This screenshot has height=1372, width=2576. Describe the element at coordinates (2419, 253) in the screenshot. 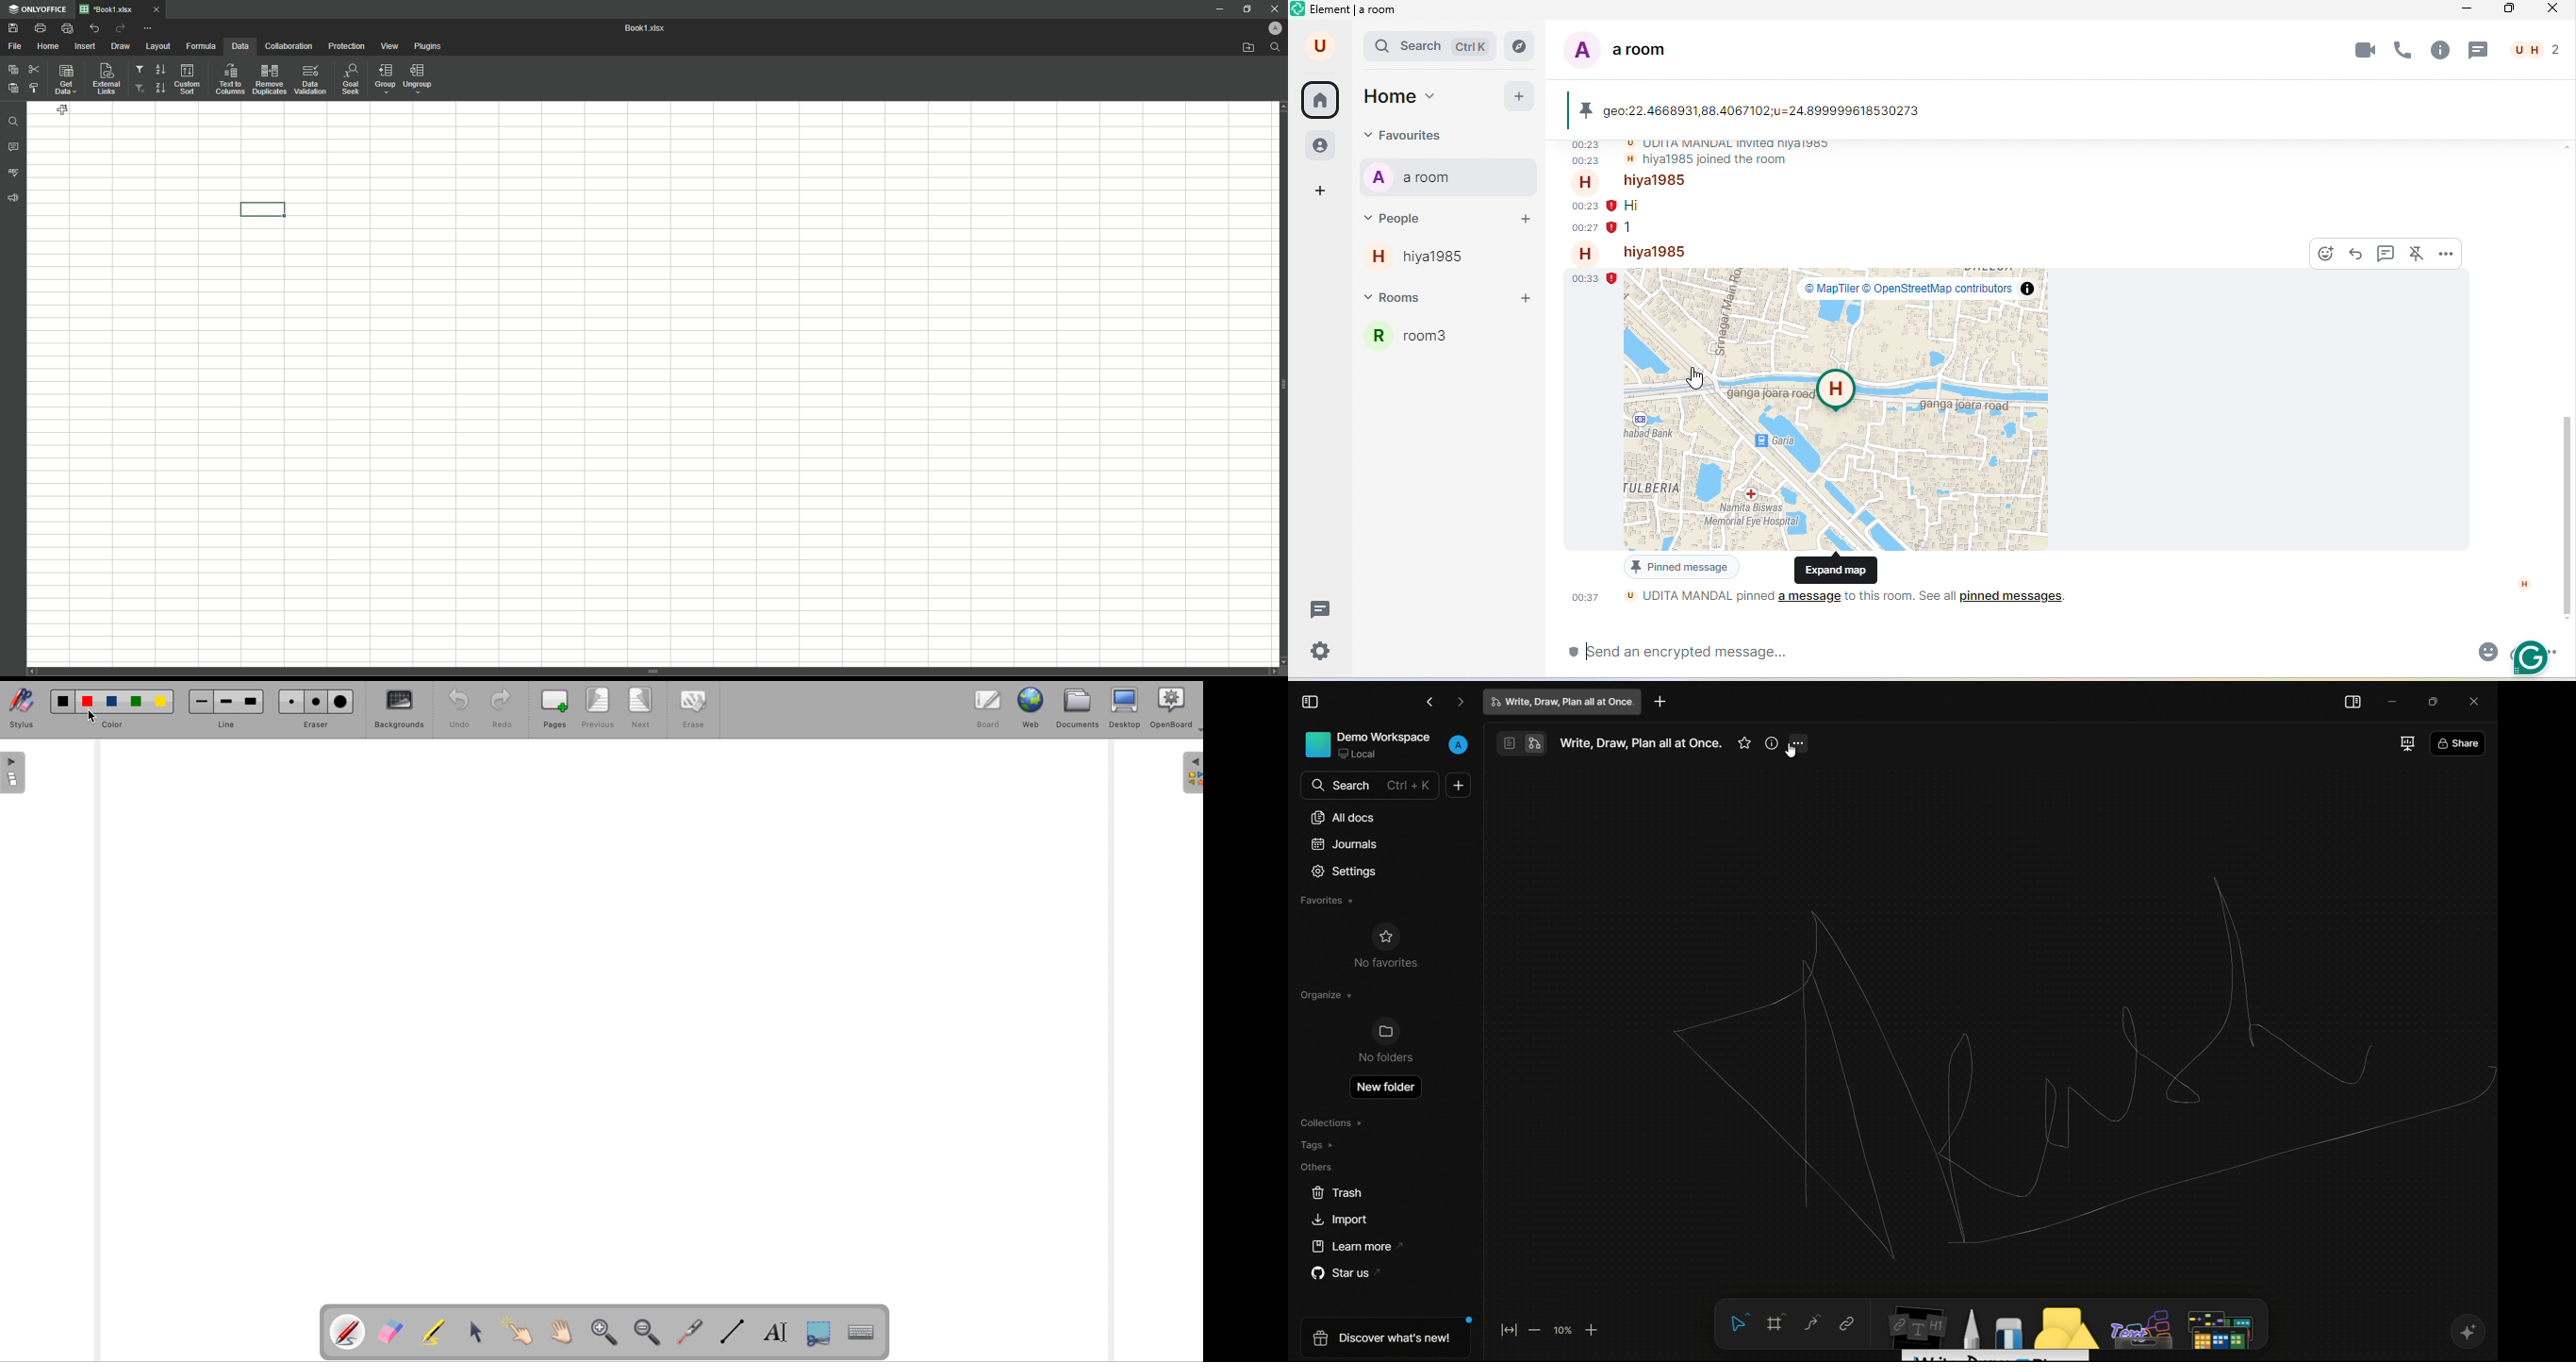

I see `unpin` at that location.